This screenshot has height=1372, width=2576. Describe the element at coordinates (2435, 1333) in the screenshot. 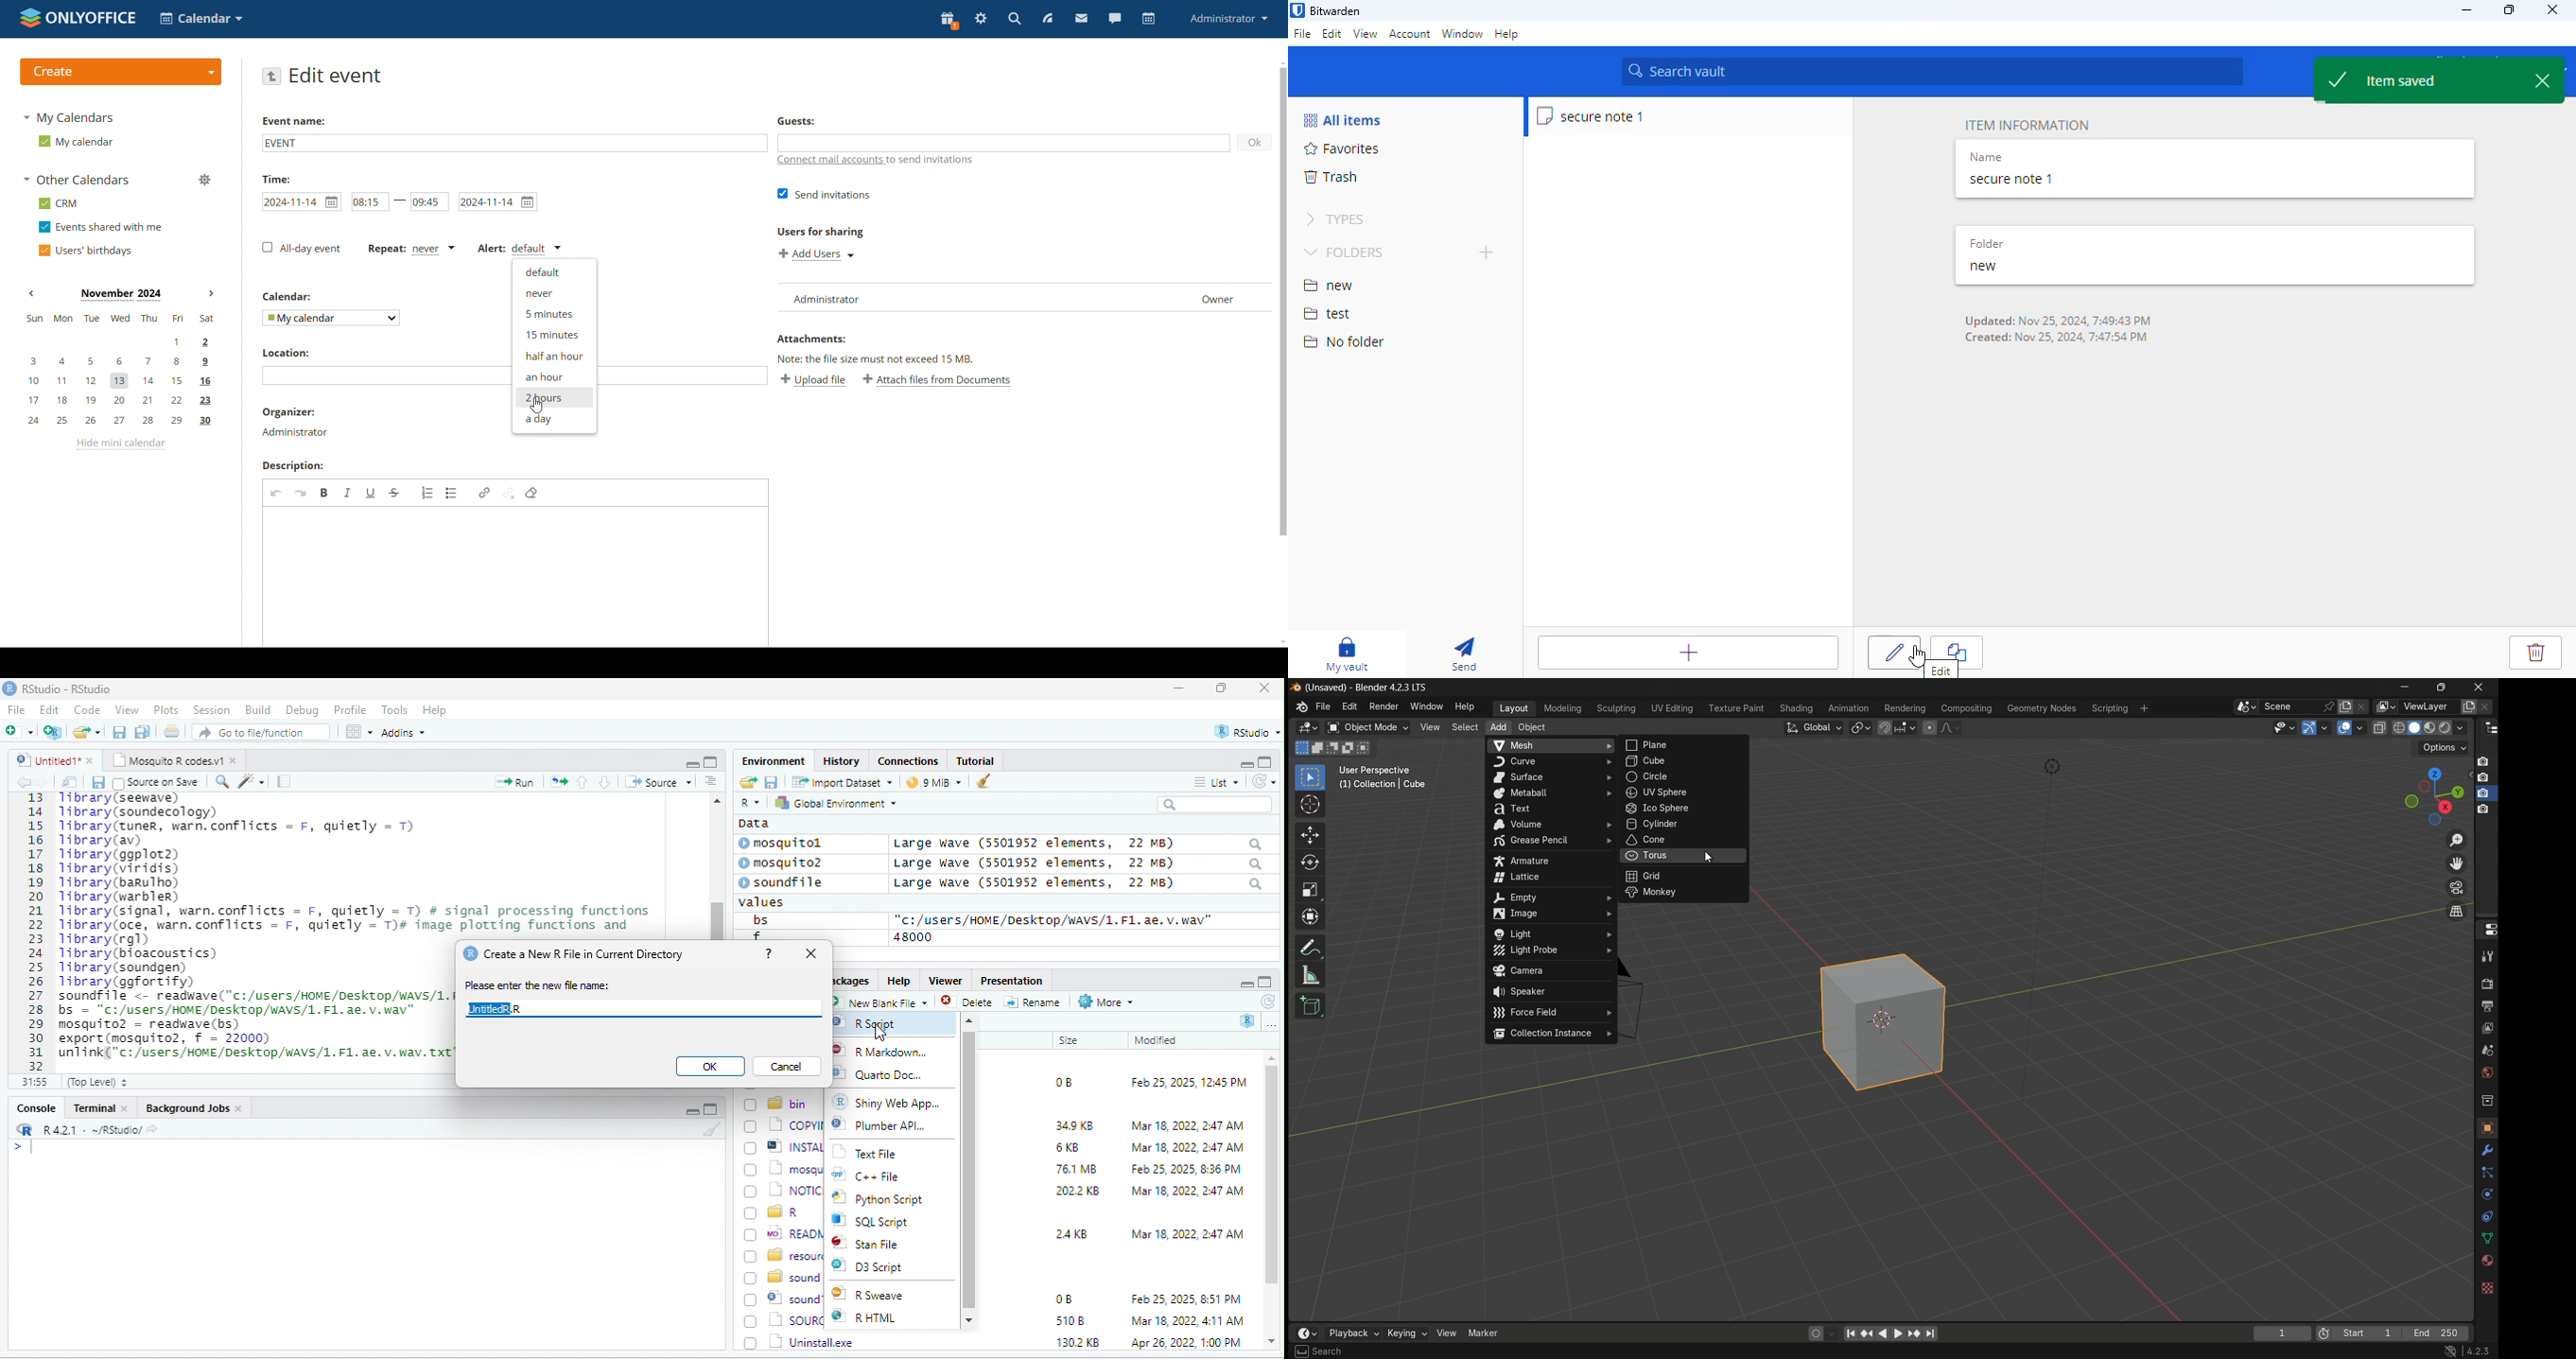

I see `End 250` at that location.